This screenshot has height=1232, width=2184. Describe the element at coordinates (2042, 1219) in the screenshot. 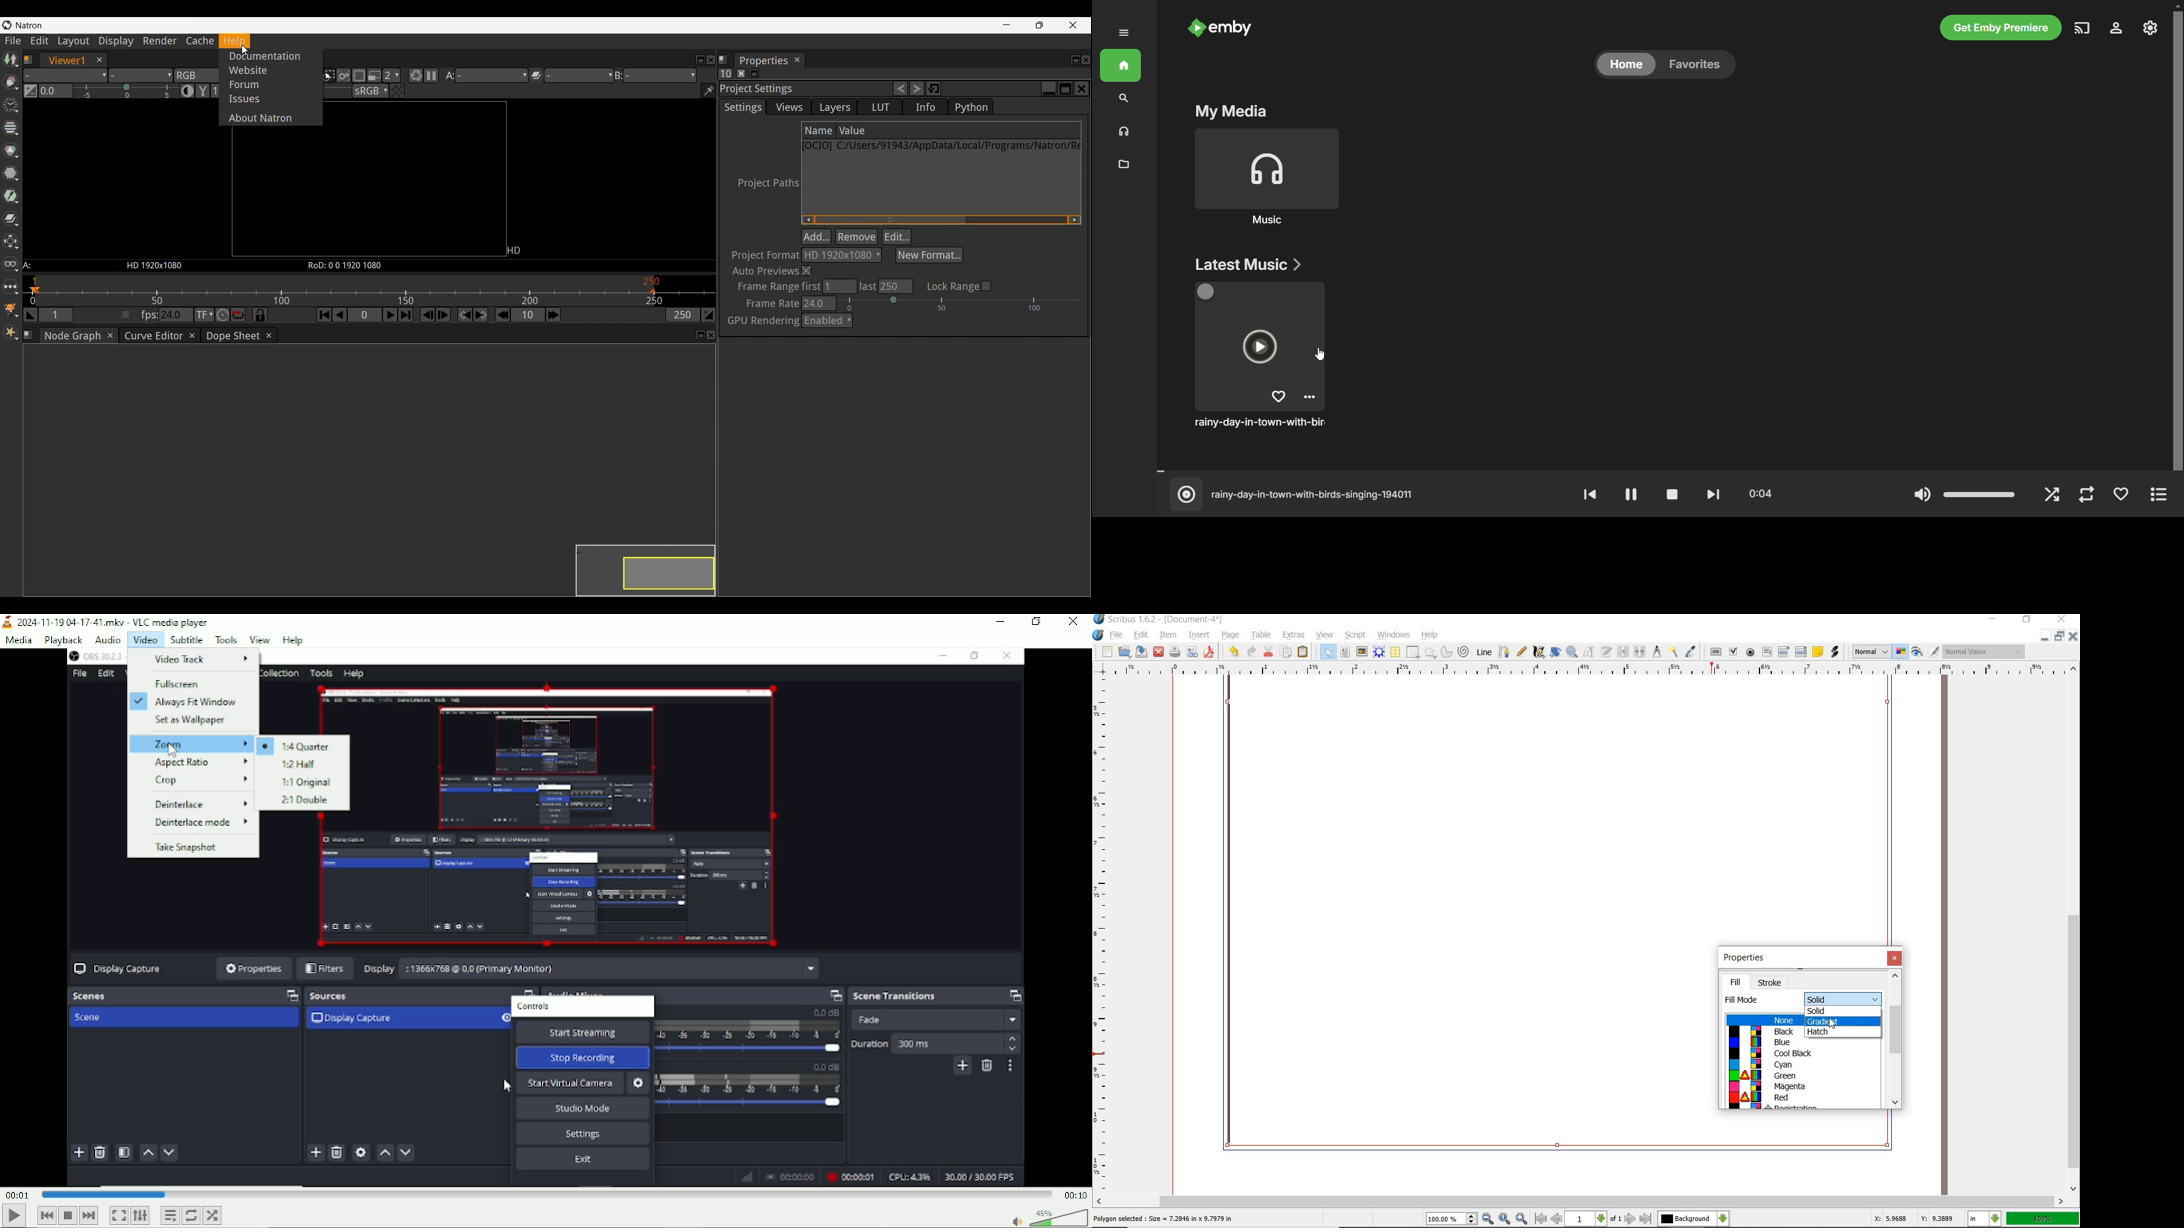

I see `100%` at that location.